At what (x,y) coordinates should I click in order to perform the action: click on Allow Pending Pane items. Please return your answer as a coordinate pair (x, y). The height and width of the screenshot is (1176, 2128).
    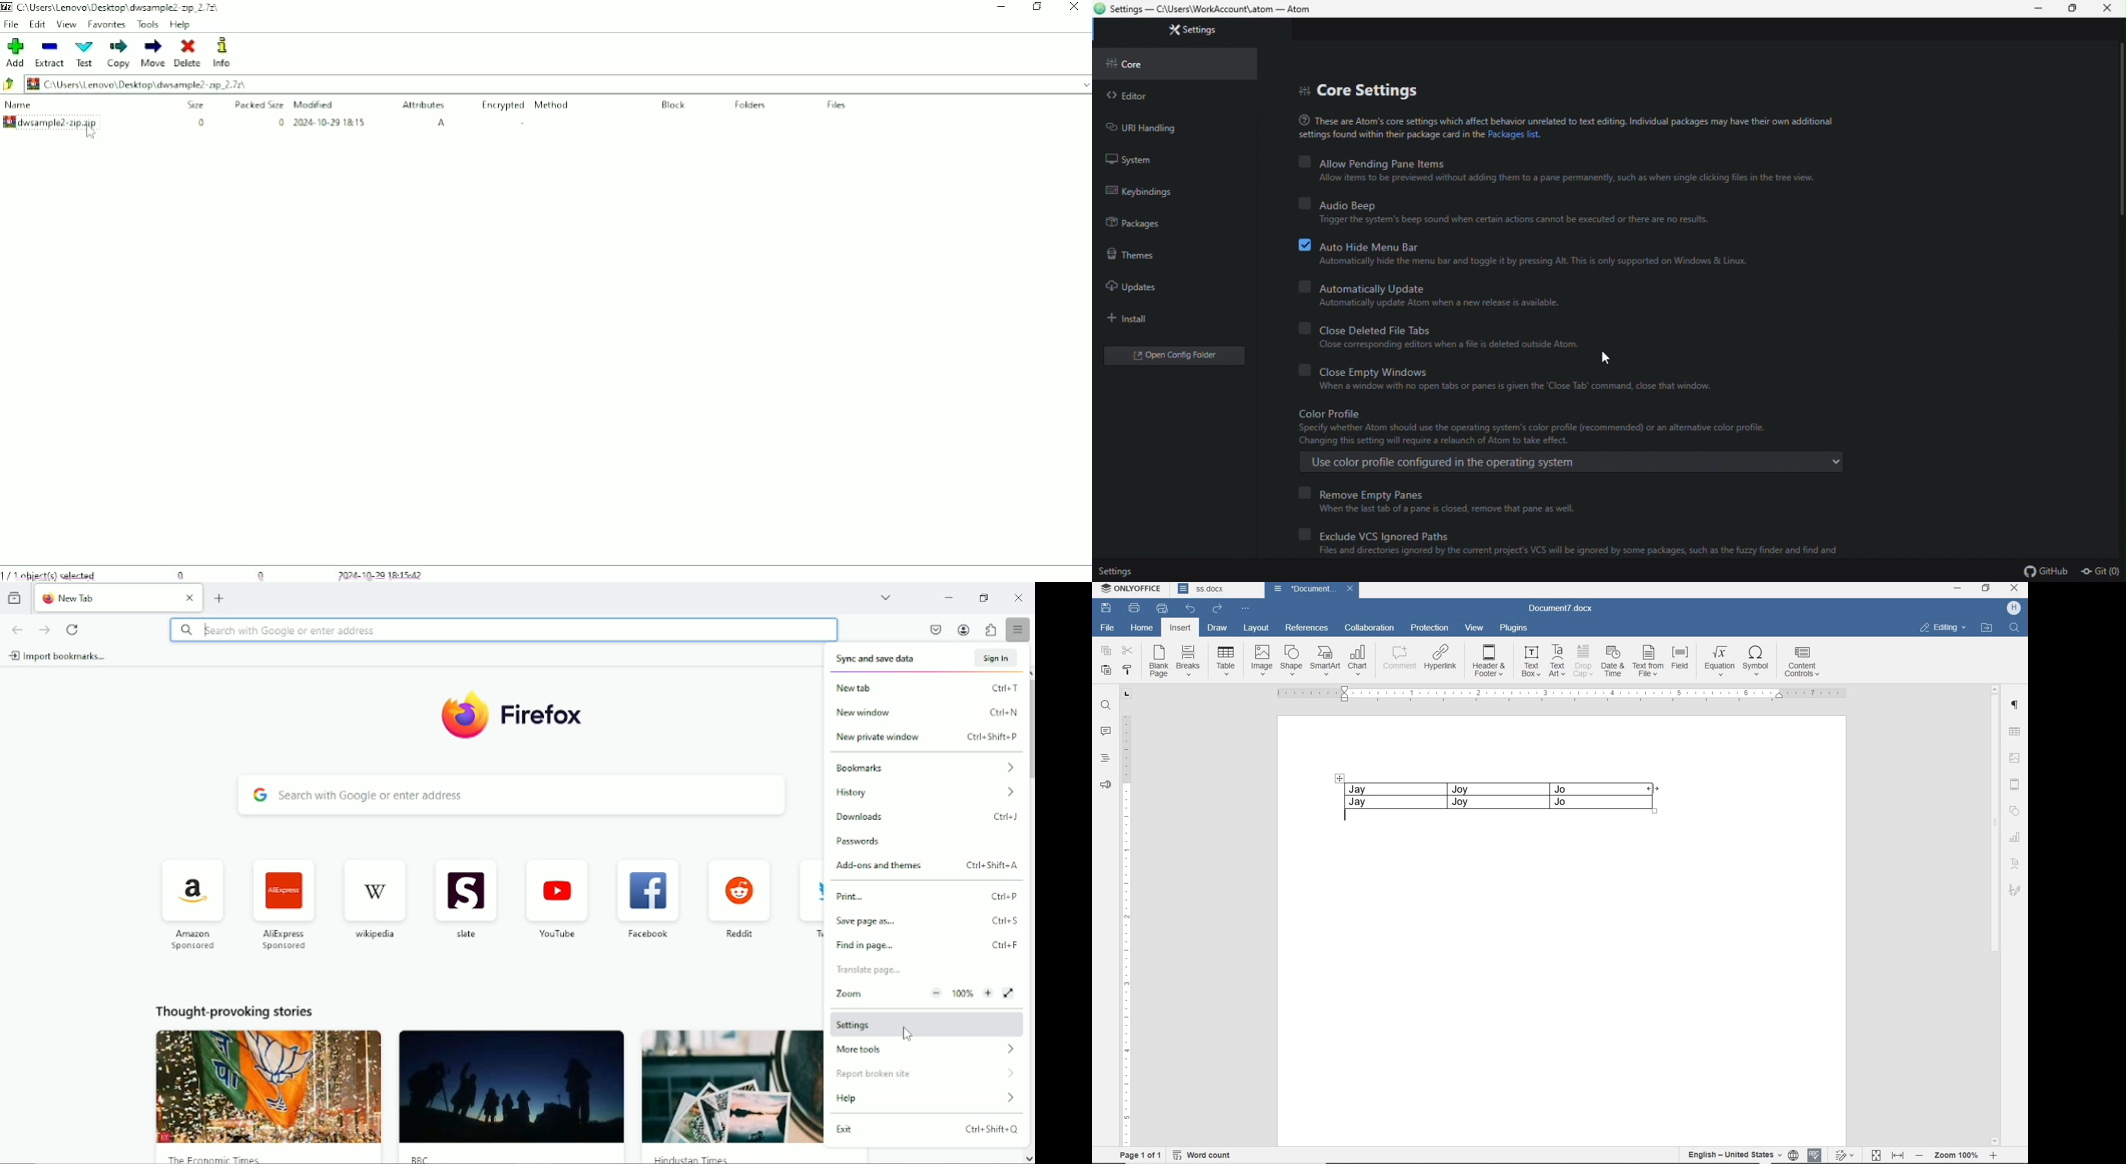
    Looking at the image, I should click on (1377, 161).